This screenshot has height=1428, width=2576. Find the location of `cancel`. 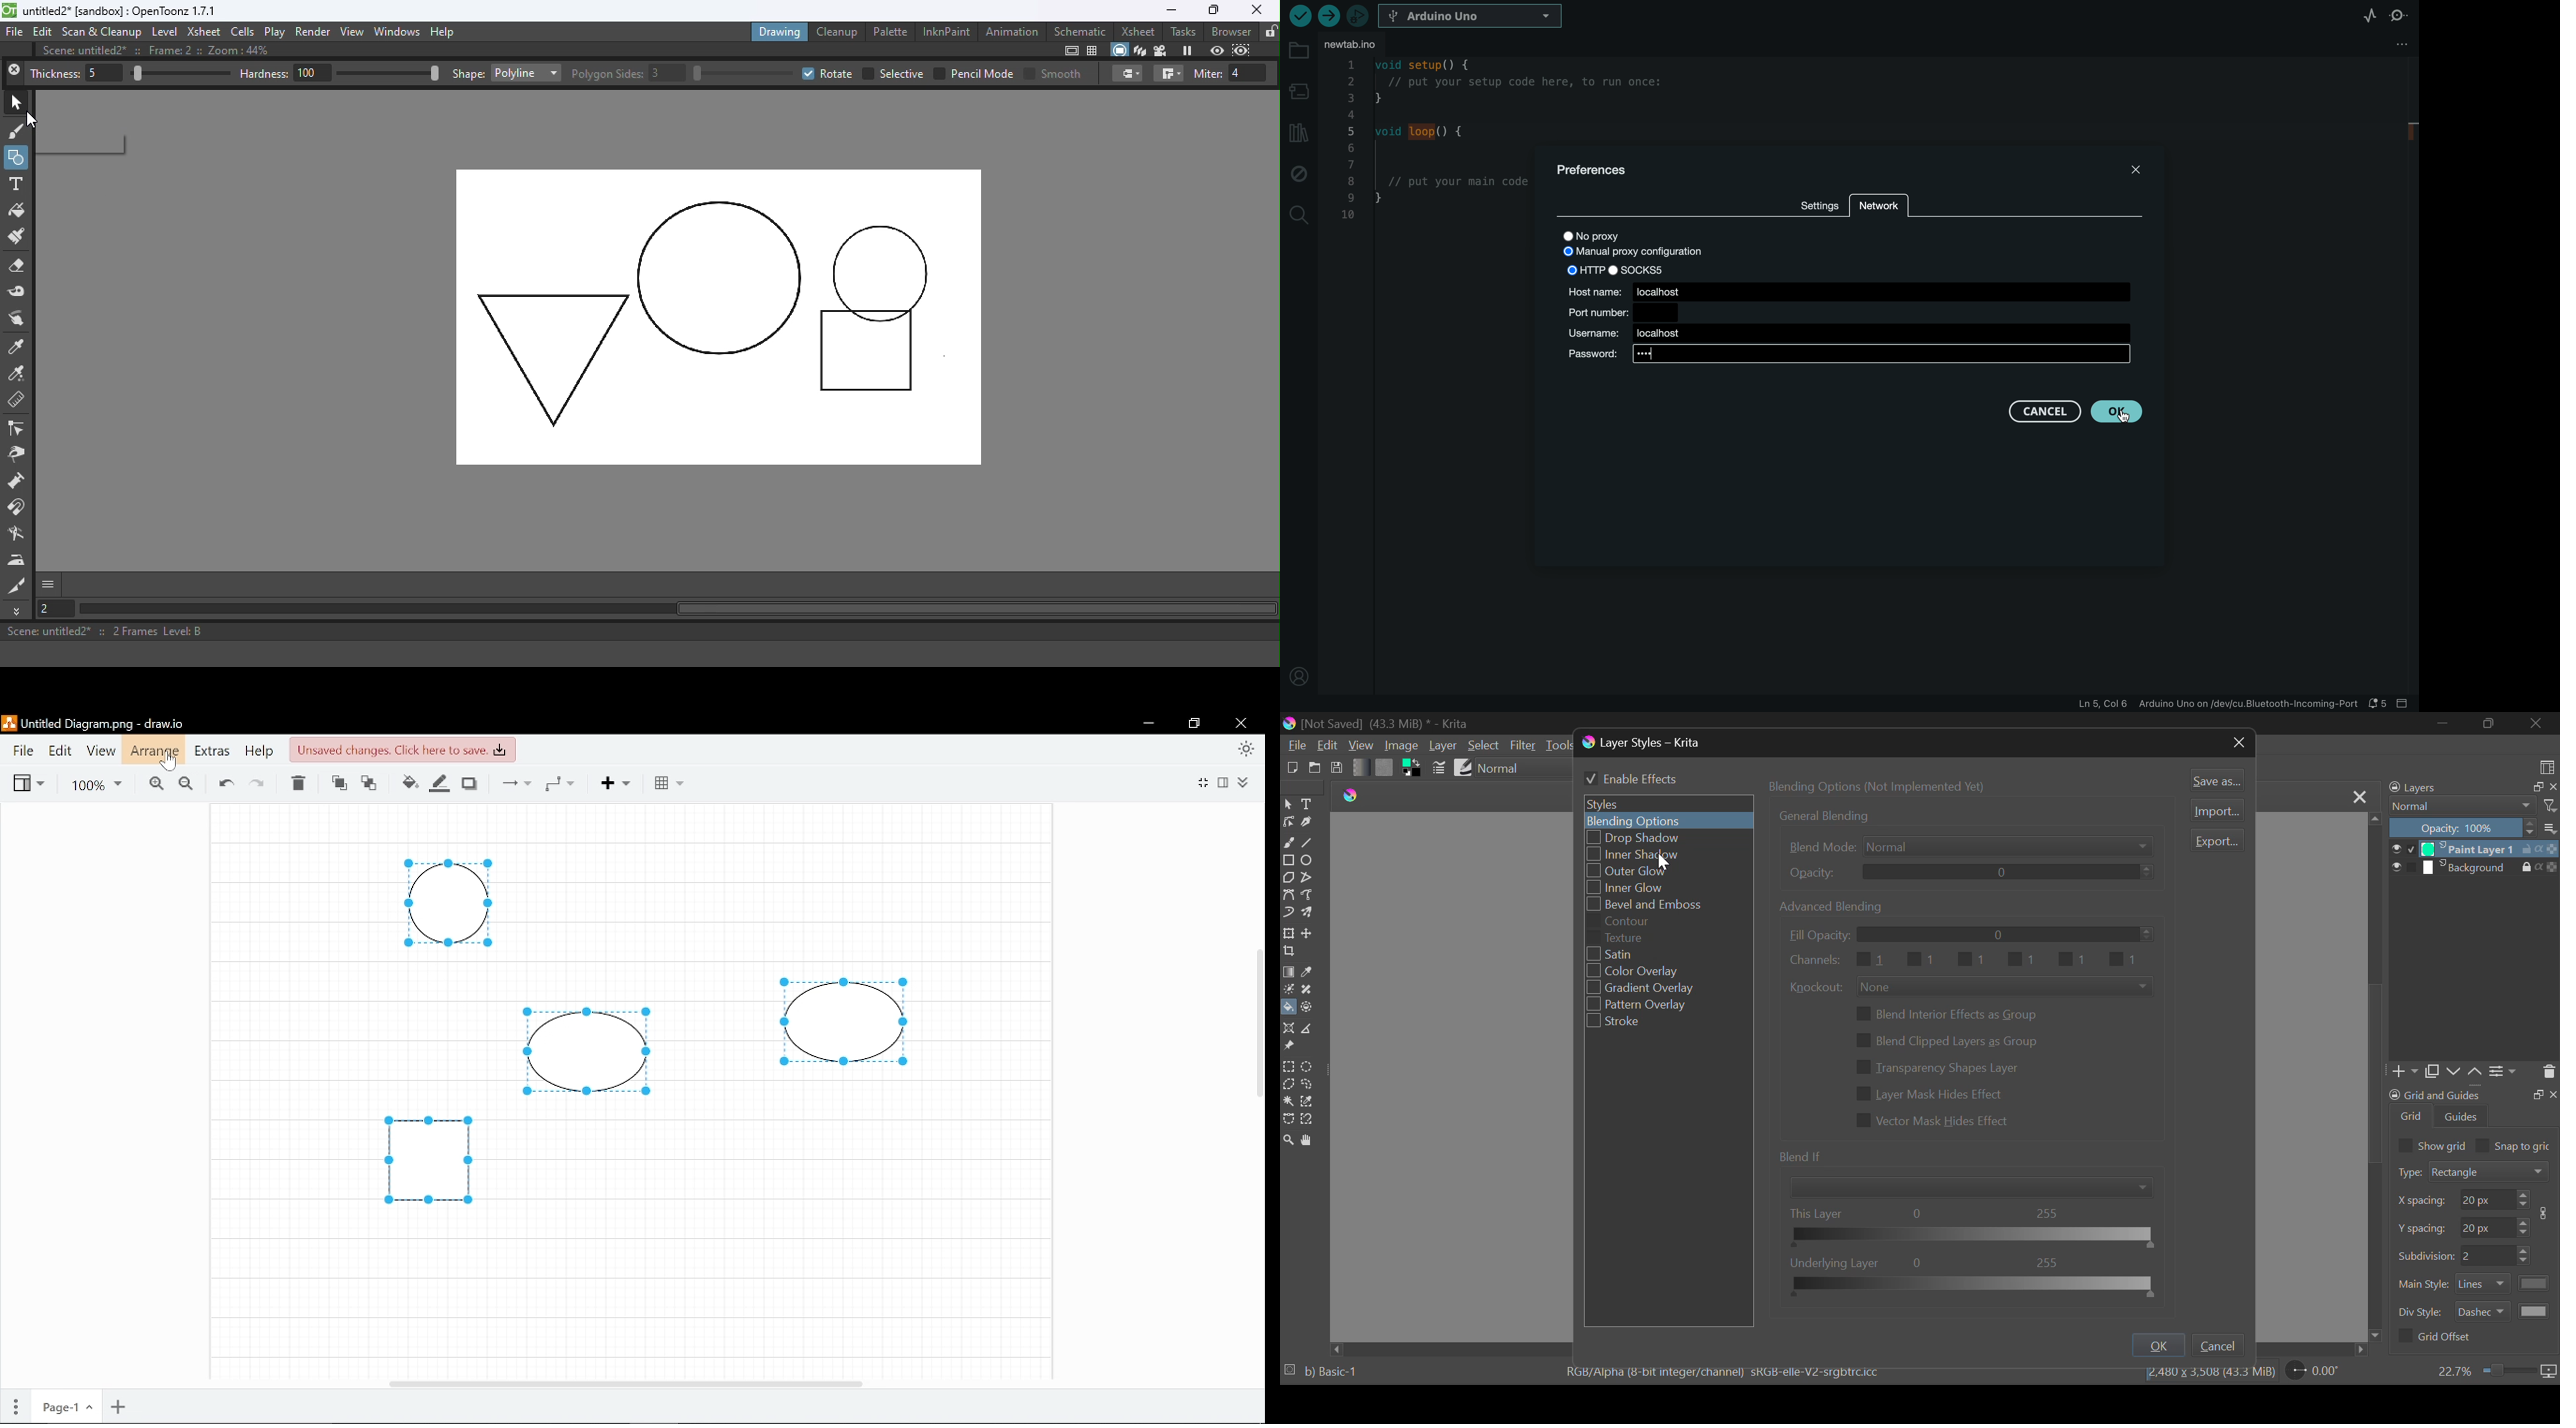

cancel is located at coordinates (2042, 411).